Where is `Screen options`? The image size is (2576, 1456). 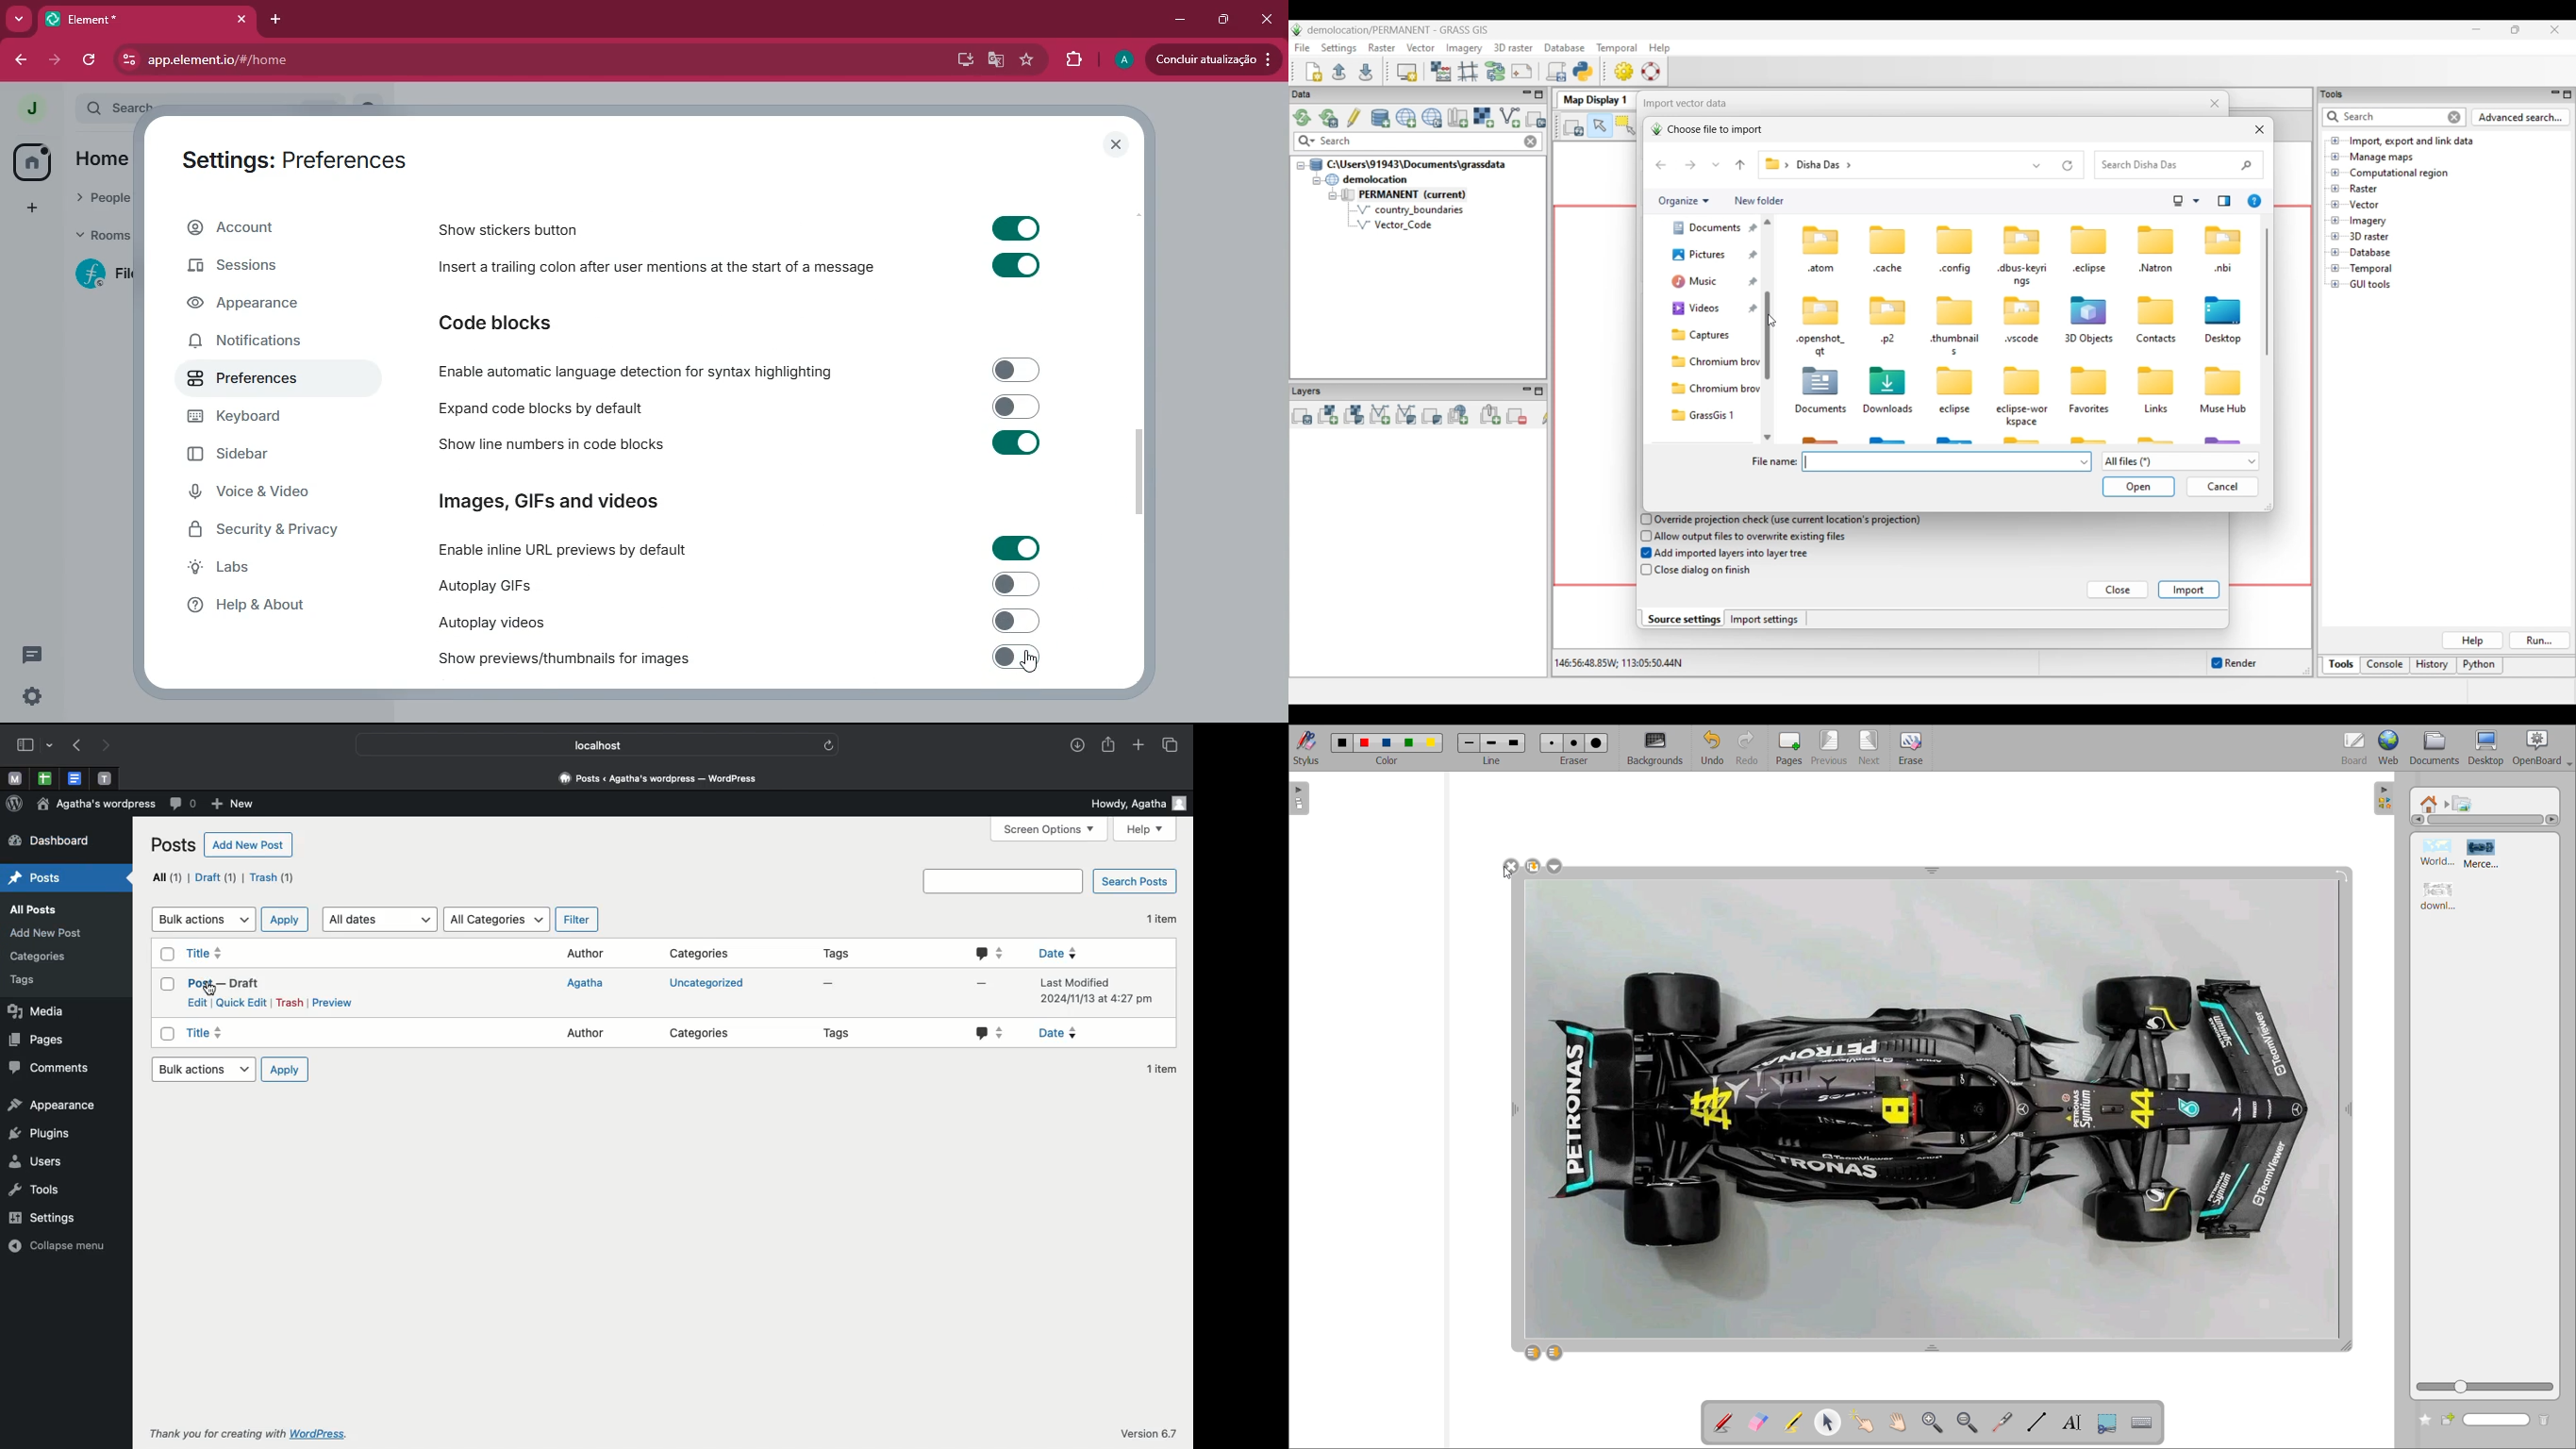
Screen options is located at coordinates (1051, 830).